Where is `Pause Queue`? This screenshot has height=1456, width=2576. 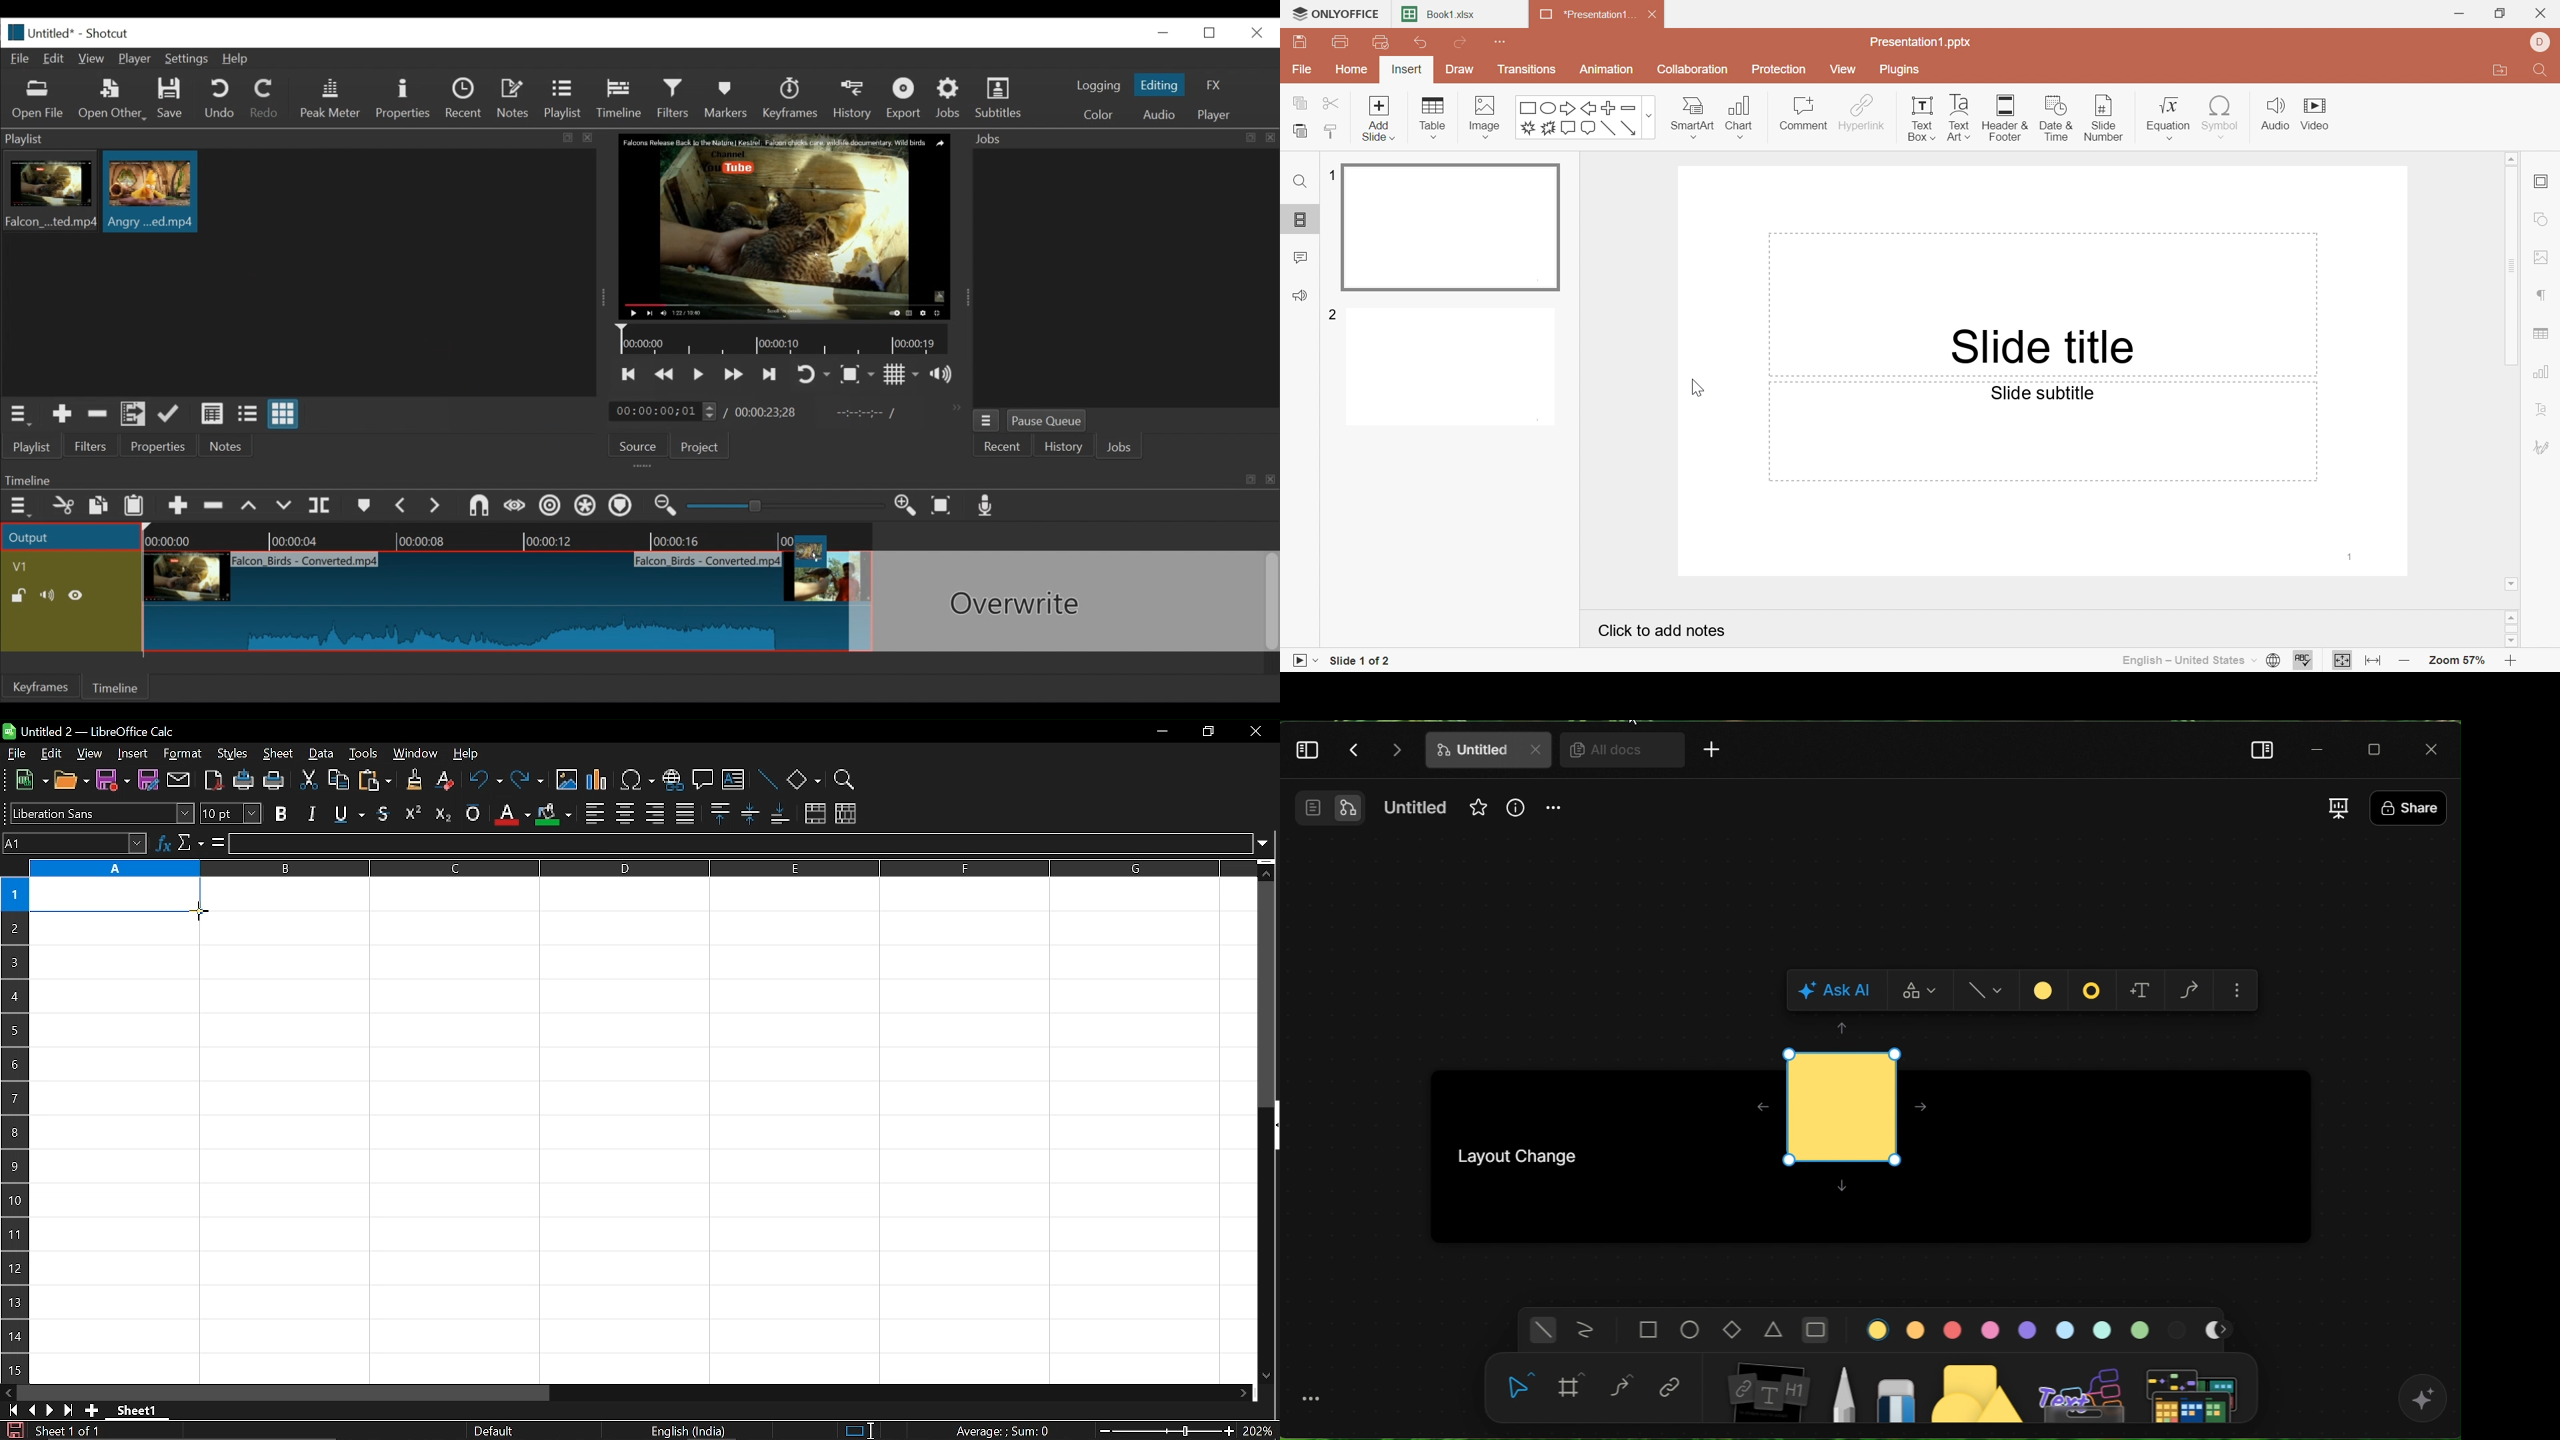 Pause Queue is located at coordinates (1047, 423).